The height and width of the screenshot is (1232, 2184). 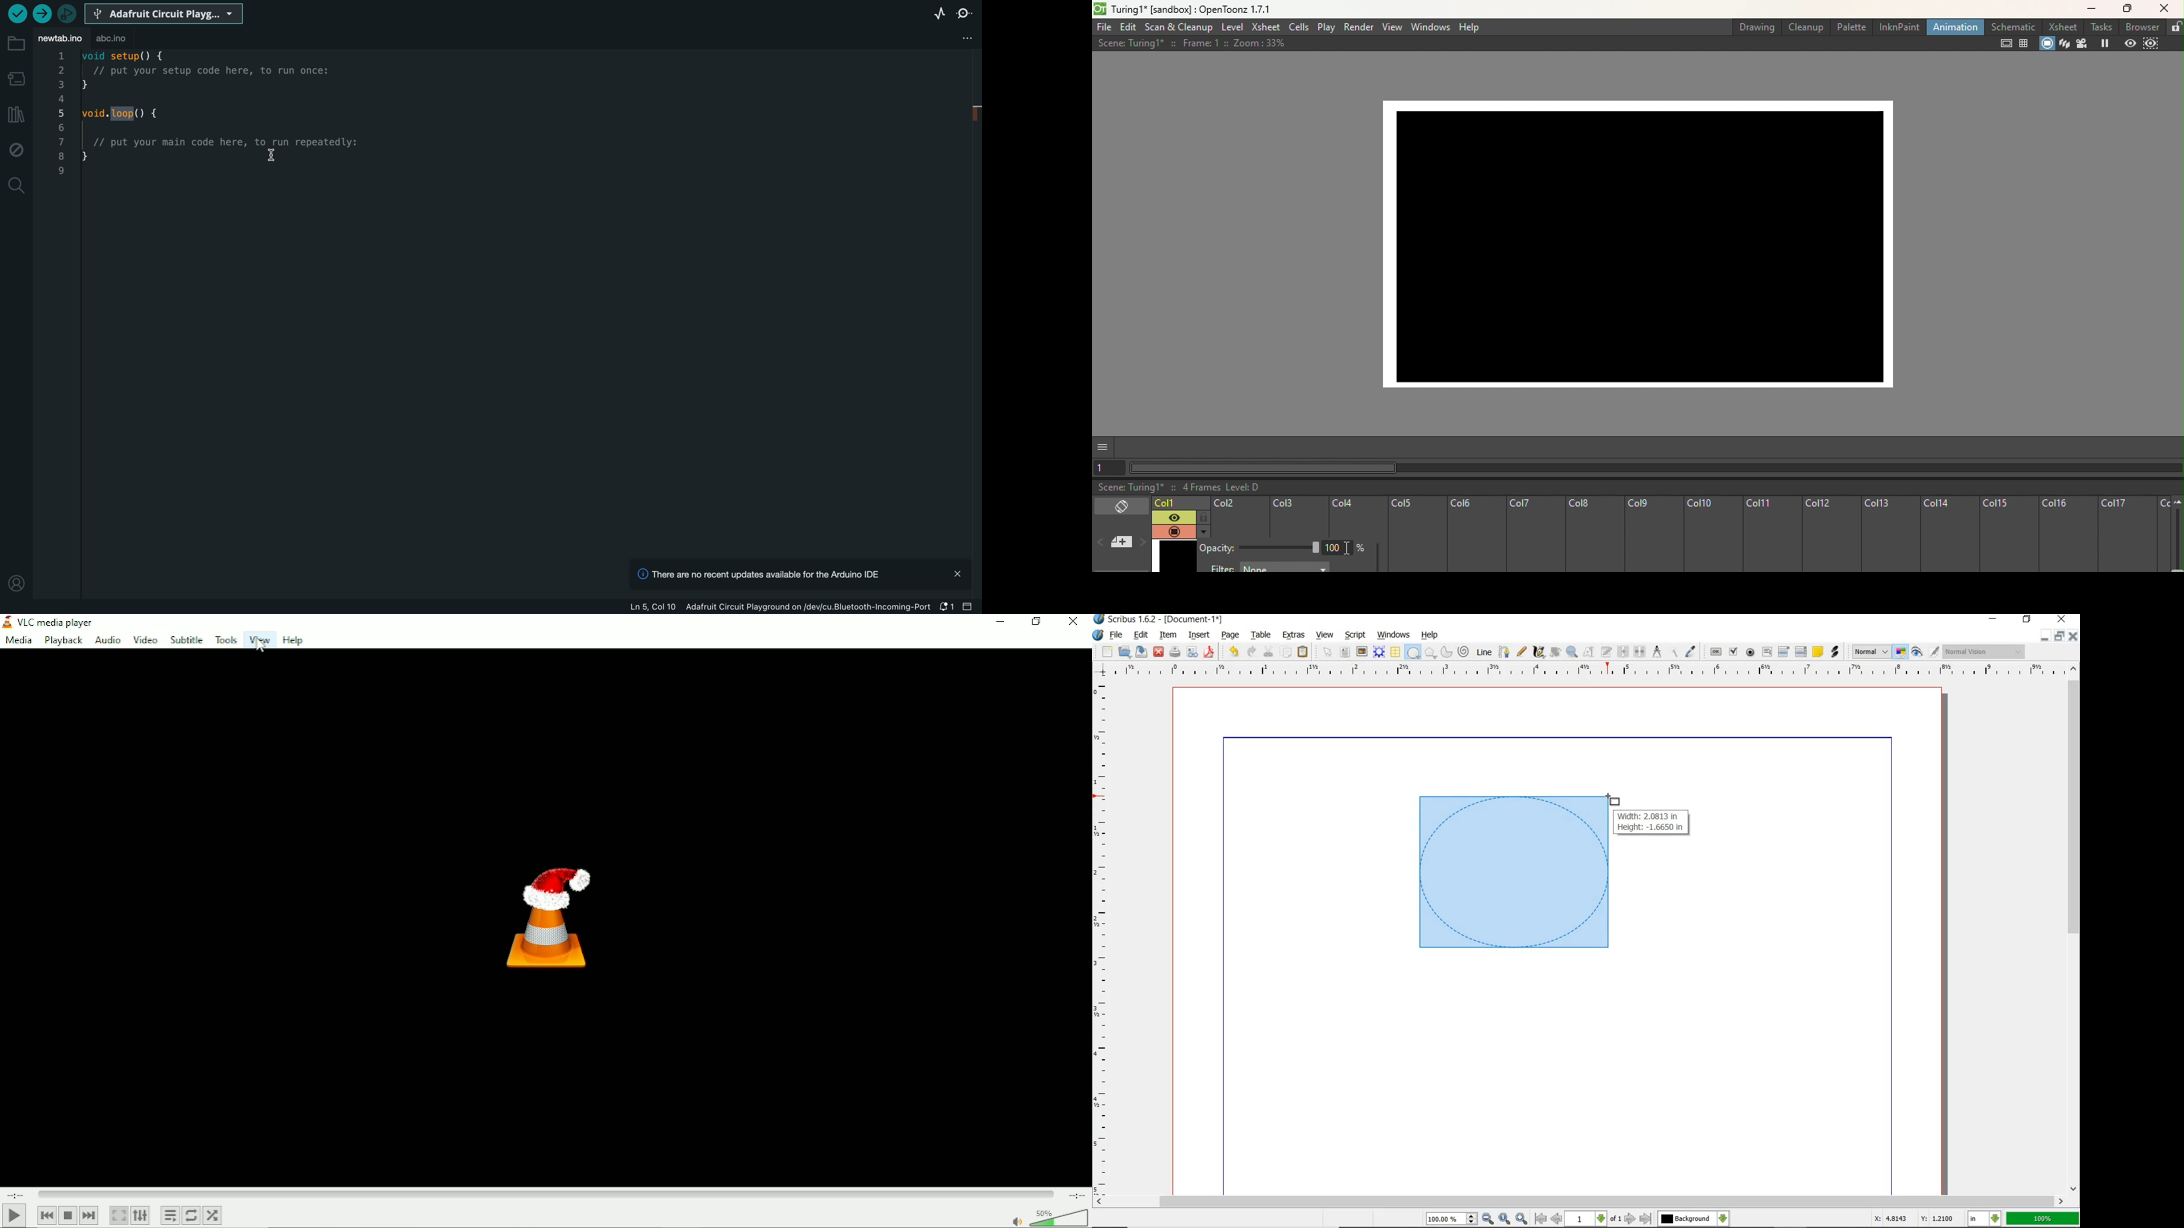 What do you see at coordinates (1046, 1217) in the screenshot?
I see `Volume` at bounding box center [1046, 1217].